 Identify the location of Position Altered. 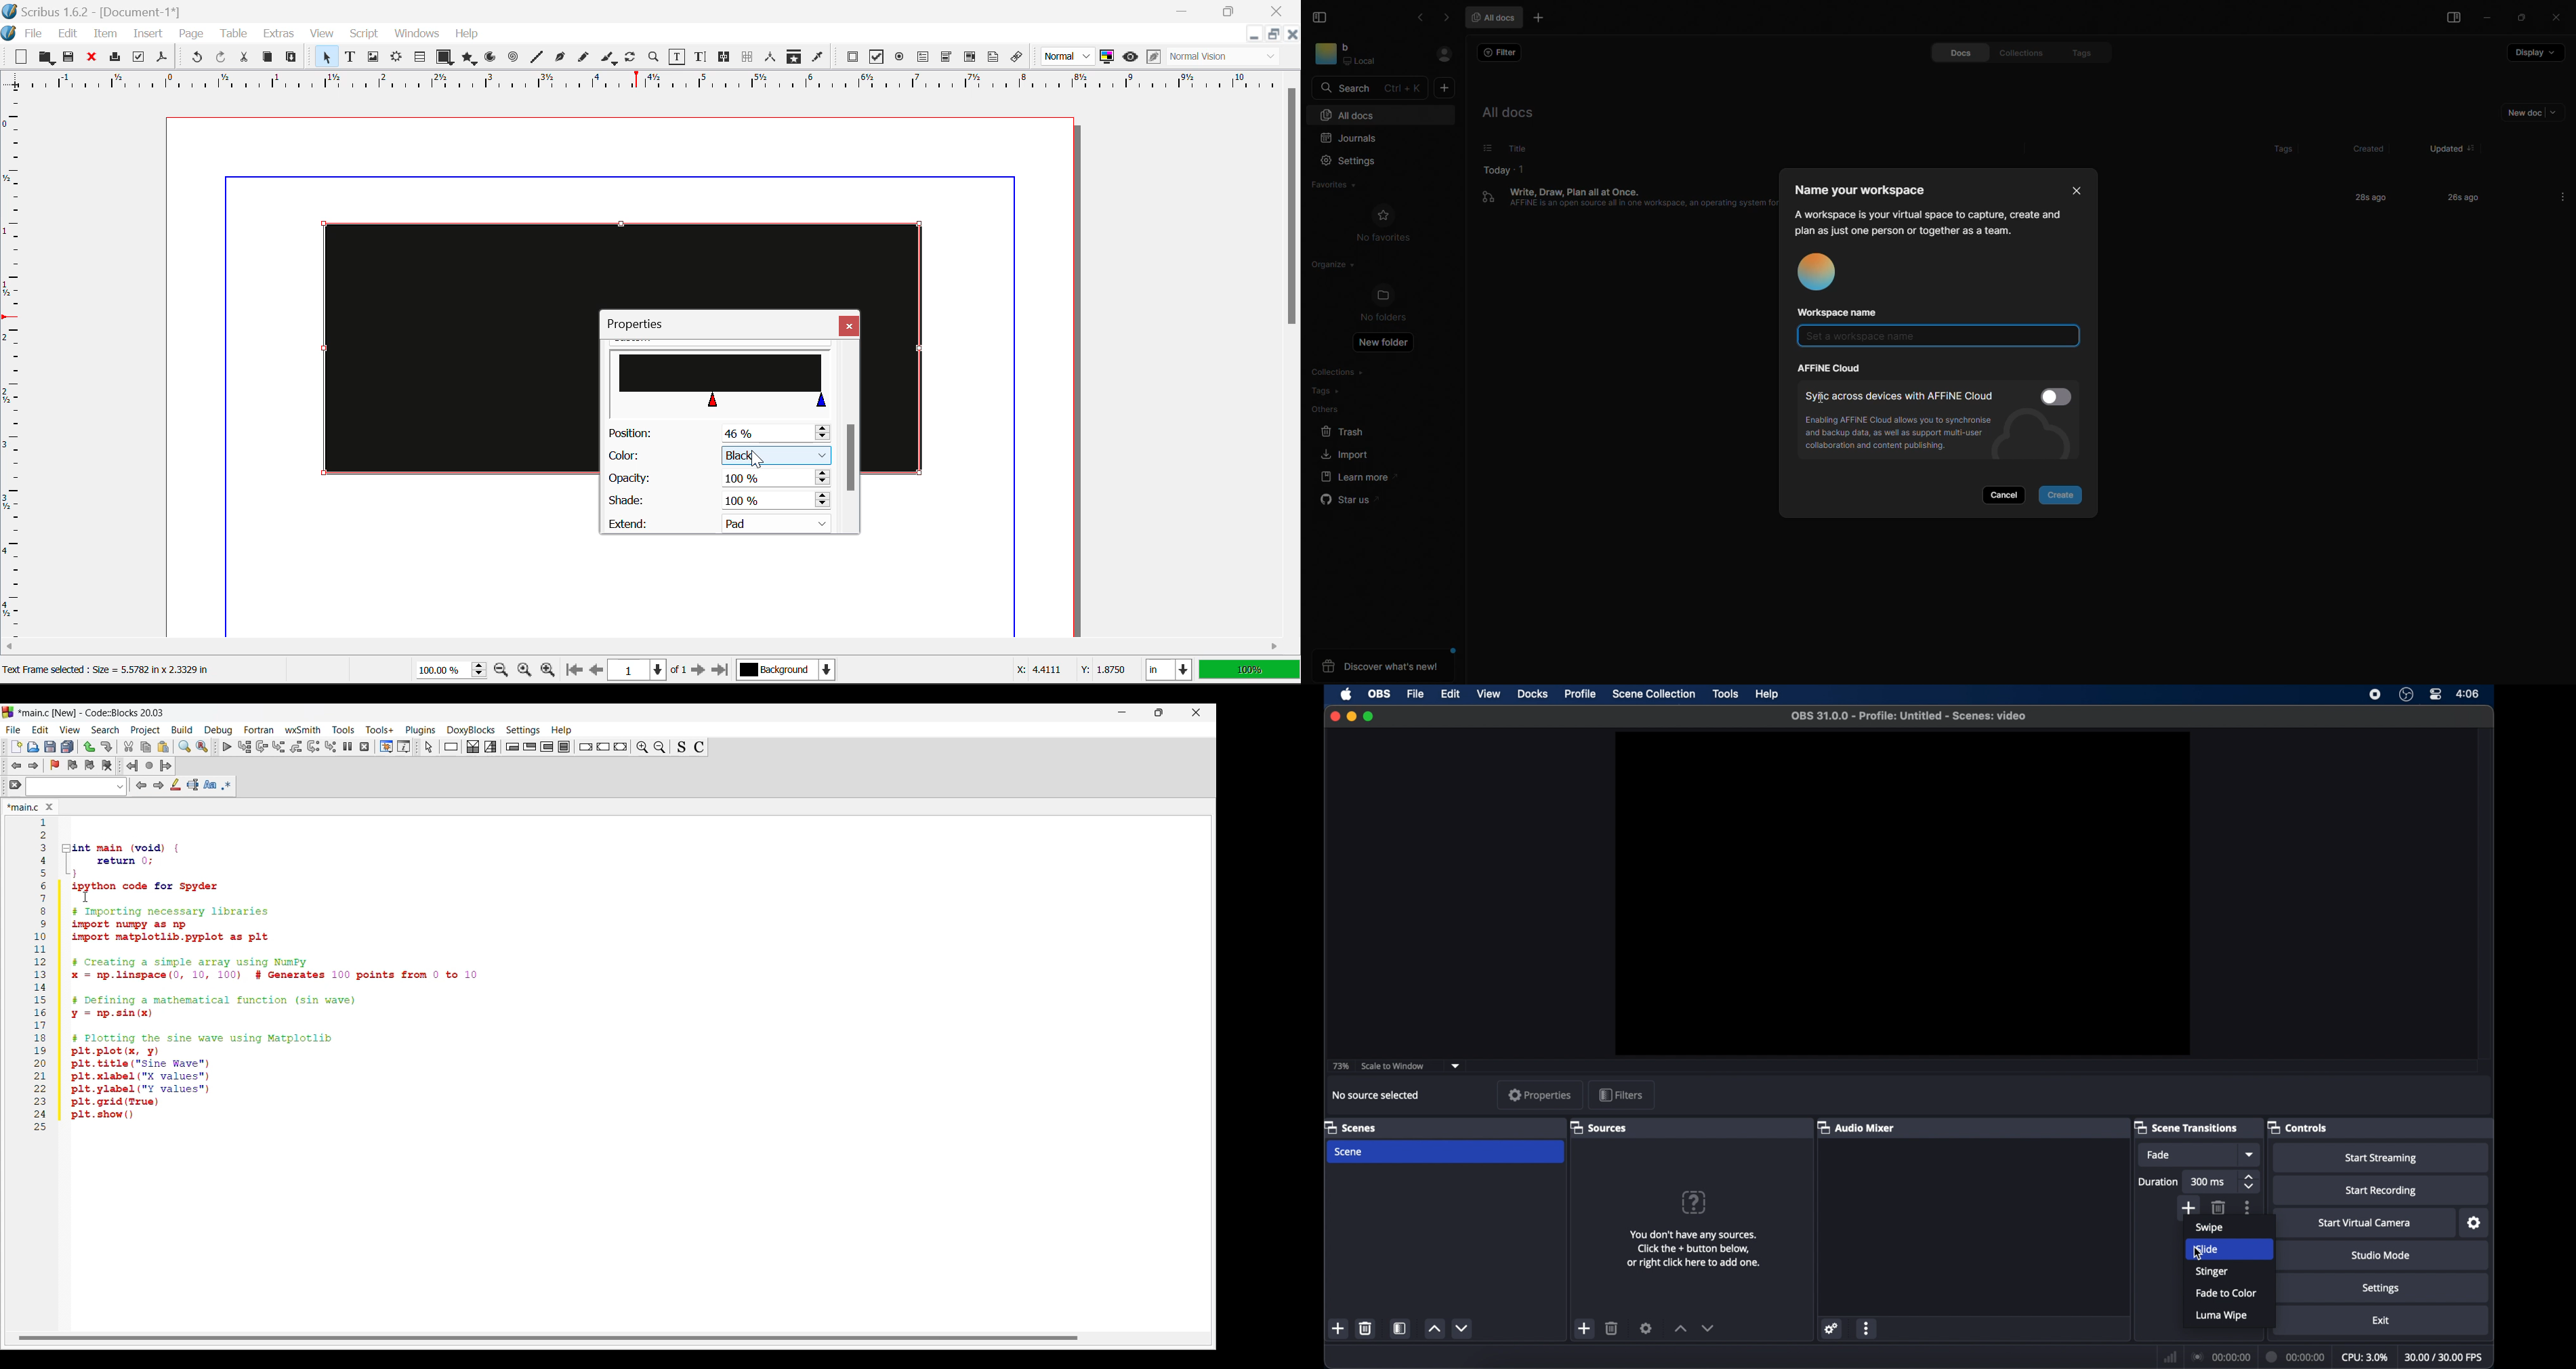
(722, 433).